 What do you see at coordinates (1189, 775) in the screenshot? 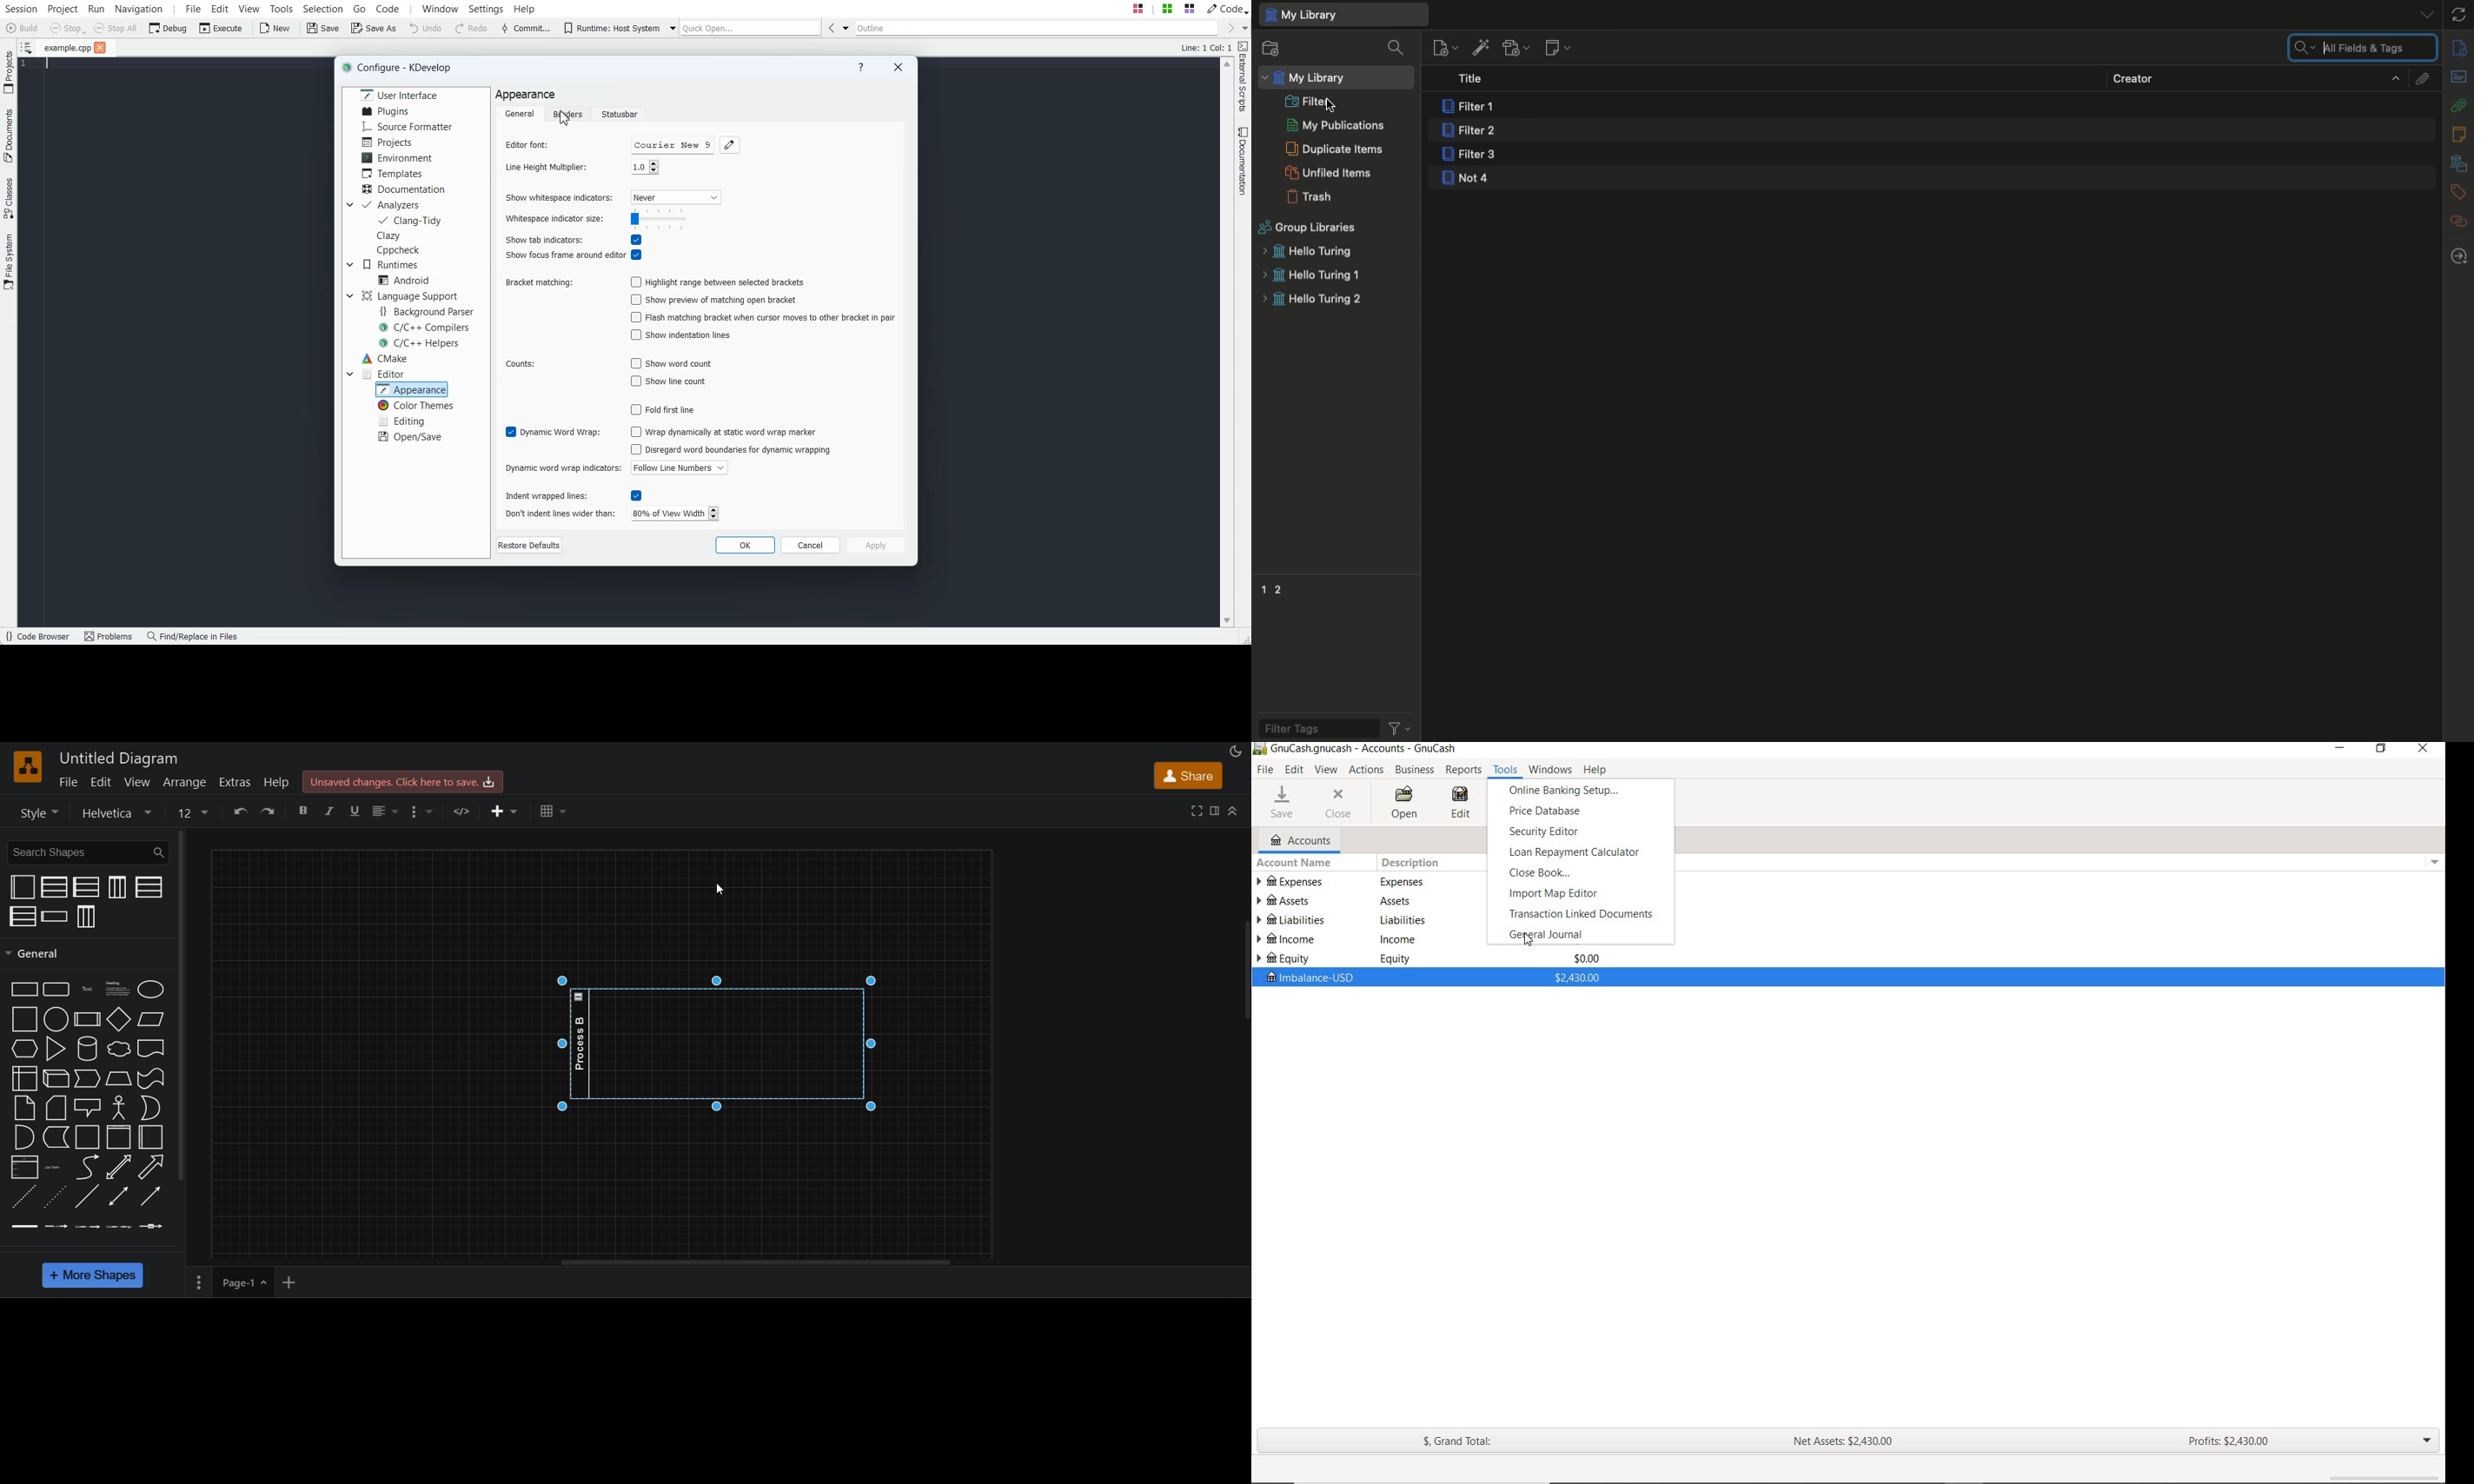
I see `share` at bounding box center [1189, 775].